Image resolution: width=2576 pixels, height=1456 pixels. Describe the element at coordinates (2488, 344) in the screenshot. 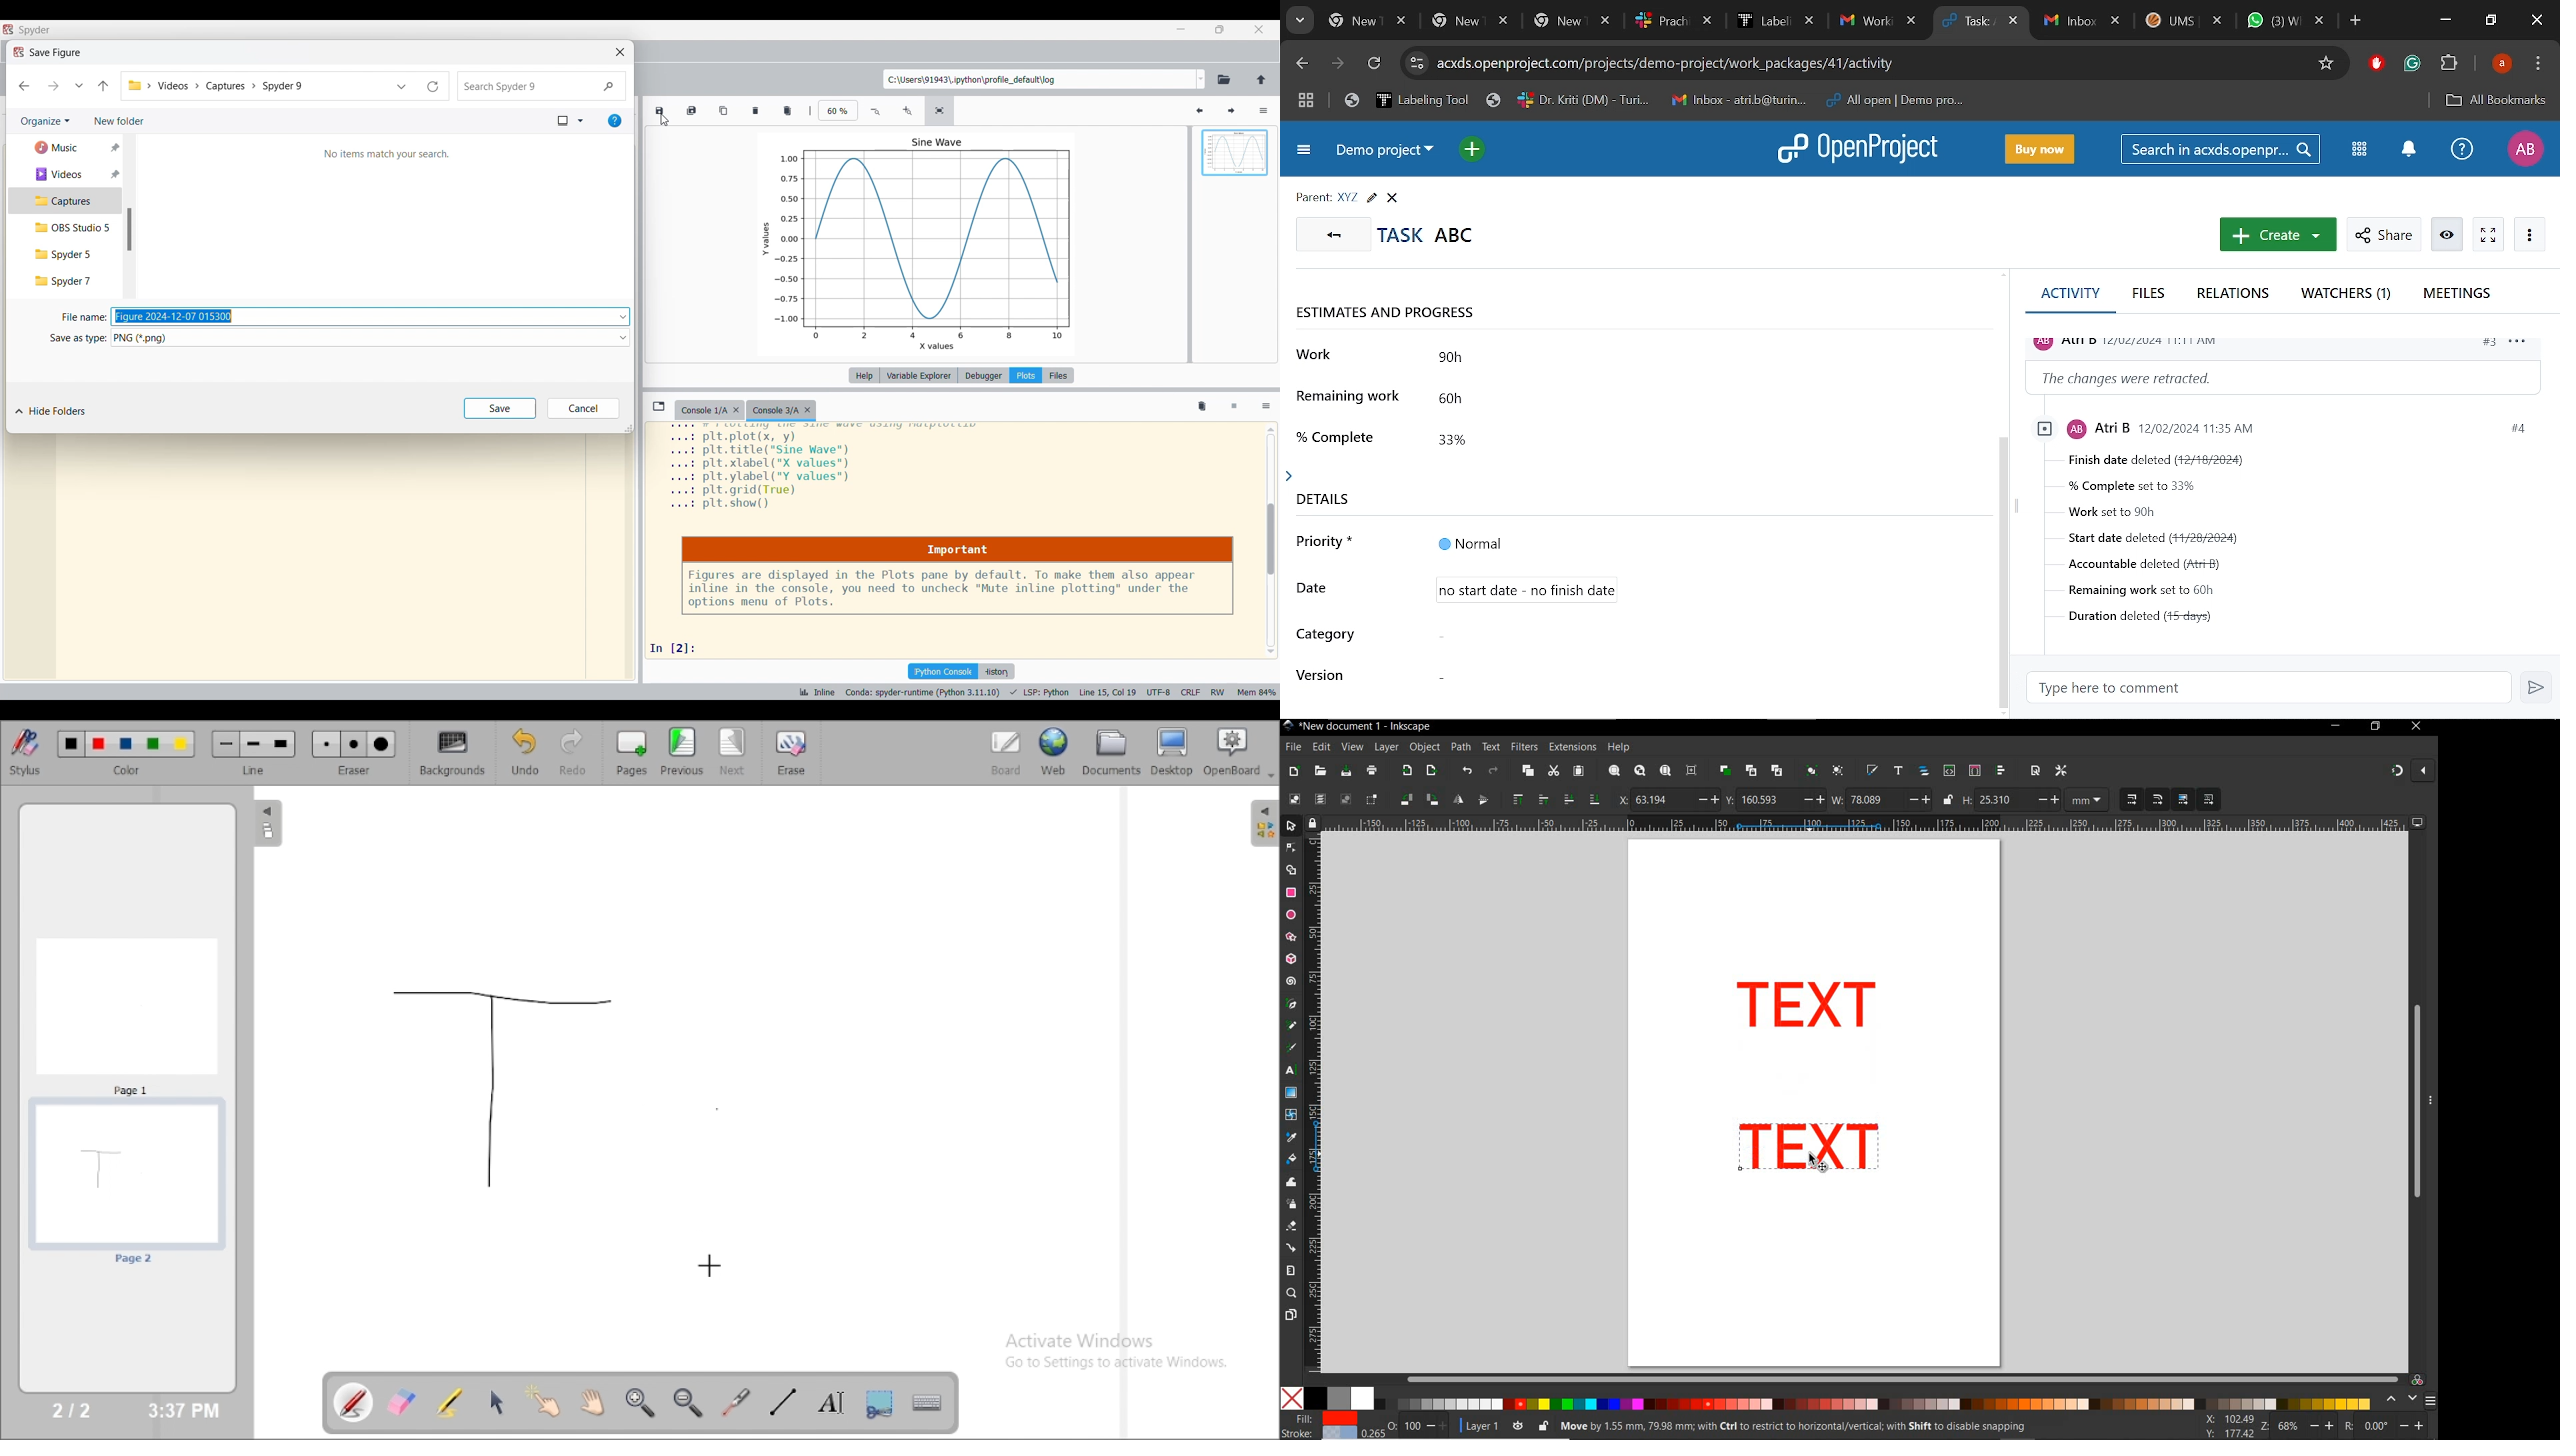

I see `#3` at that location.